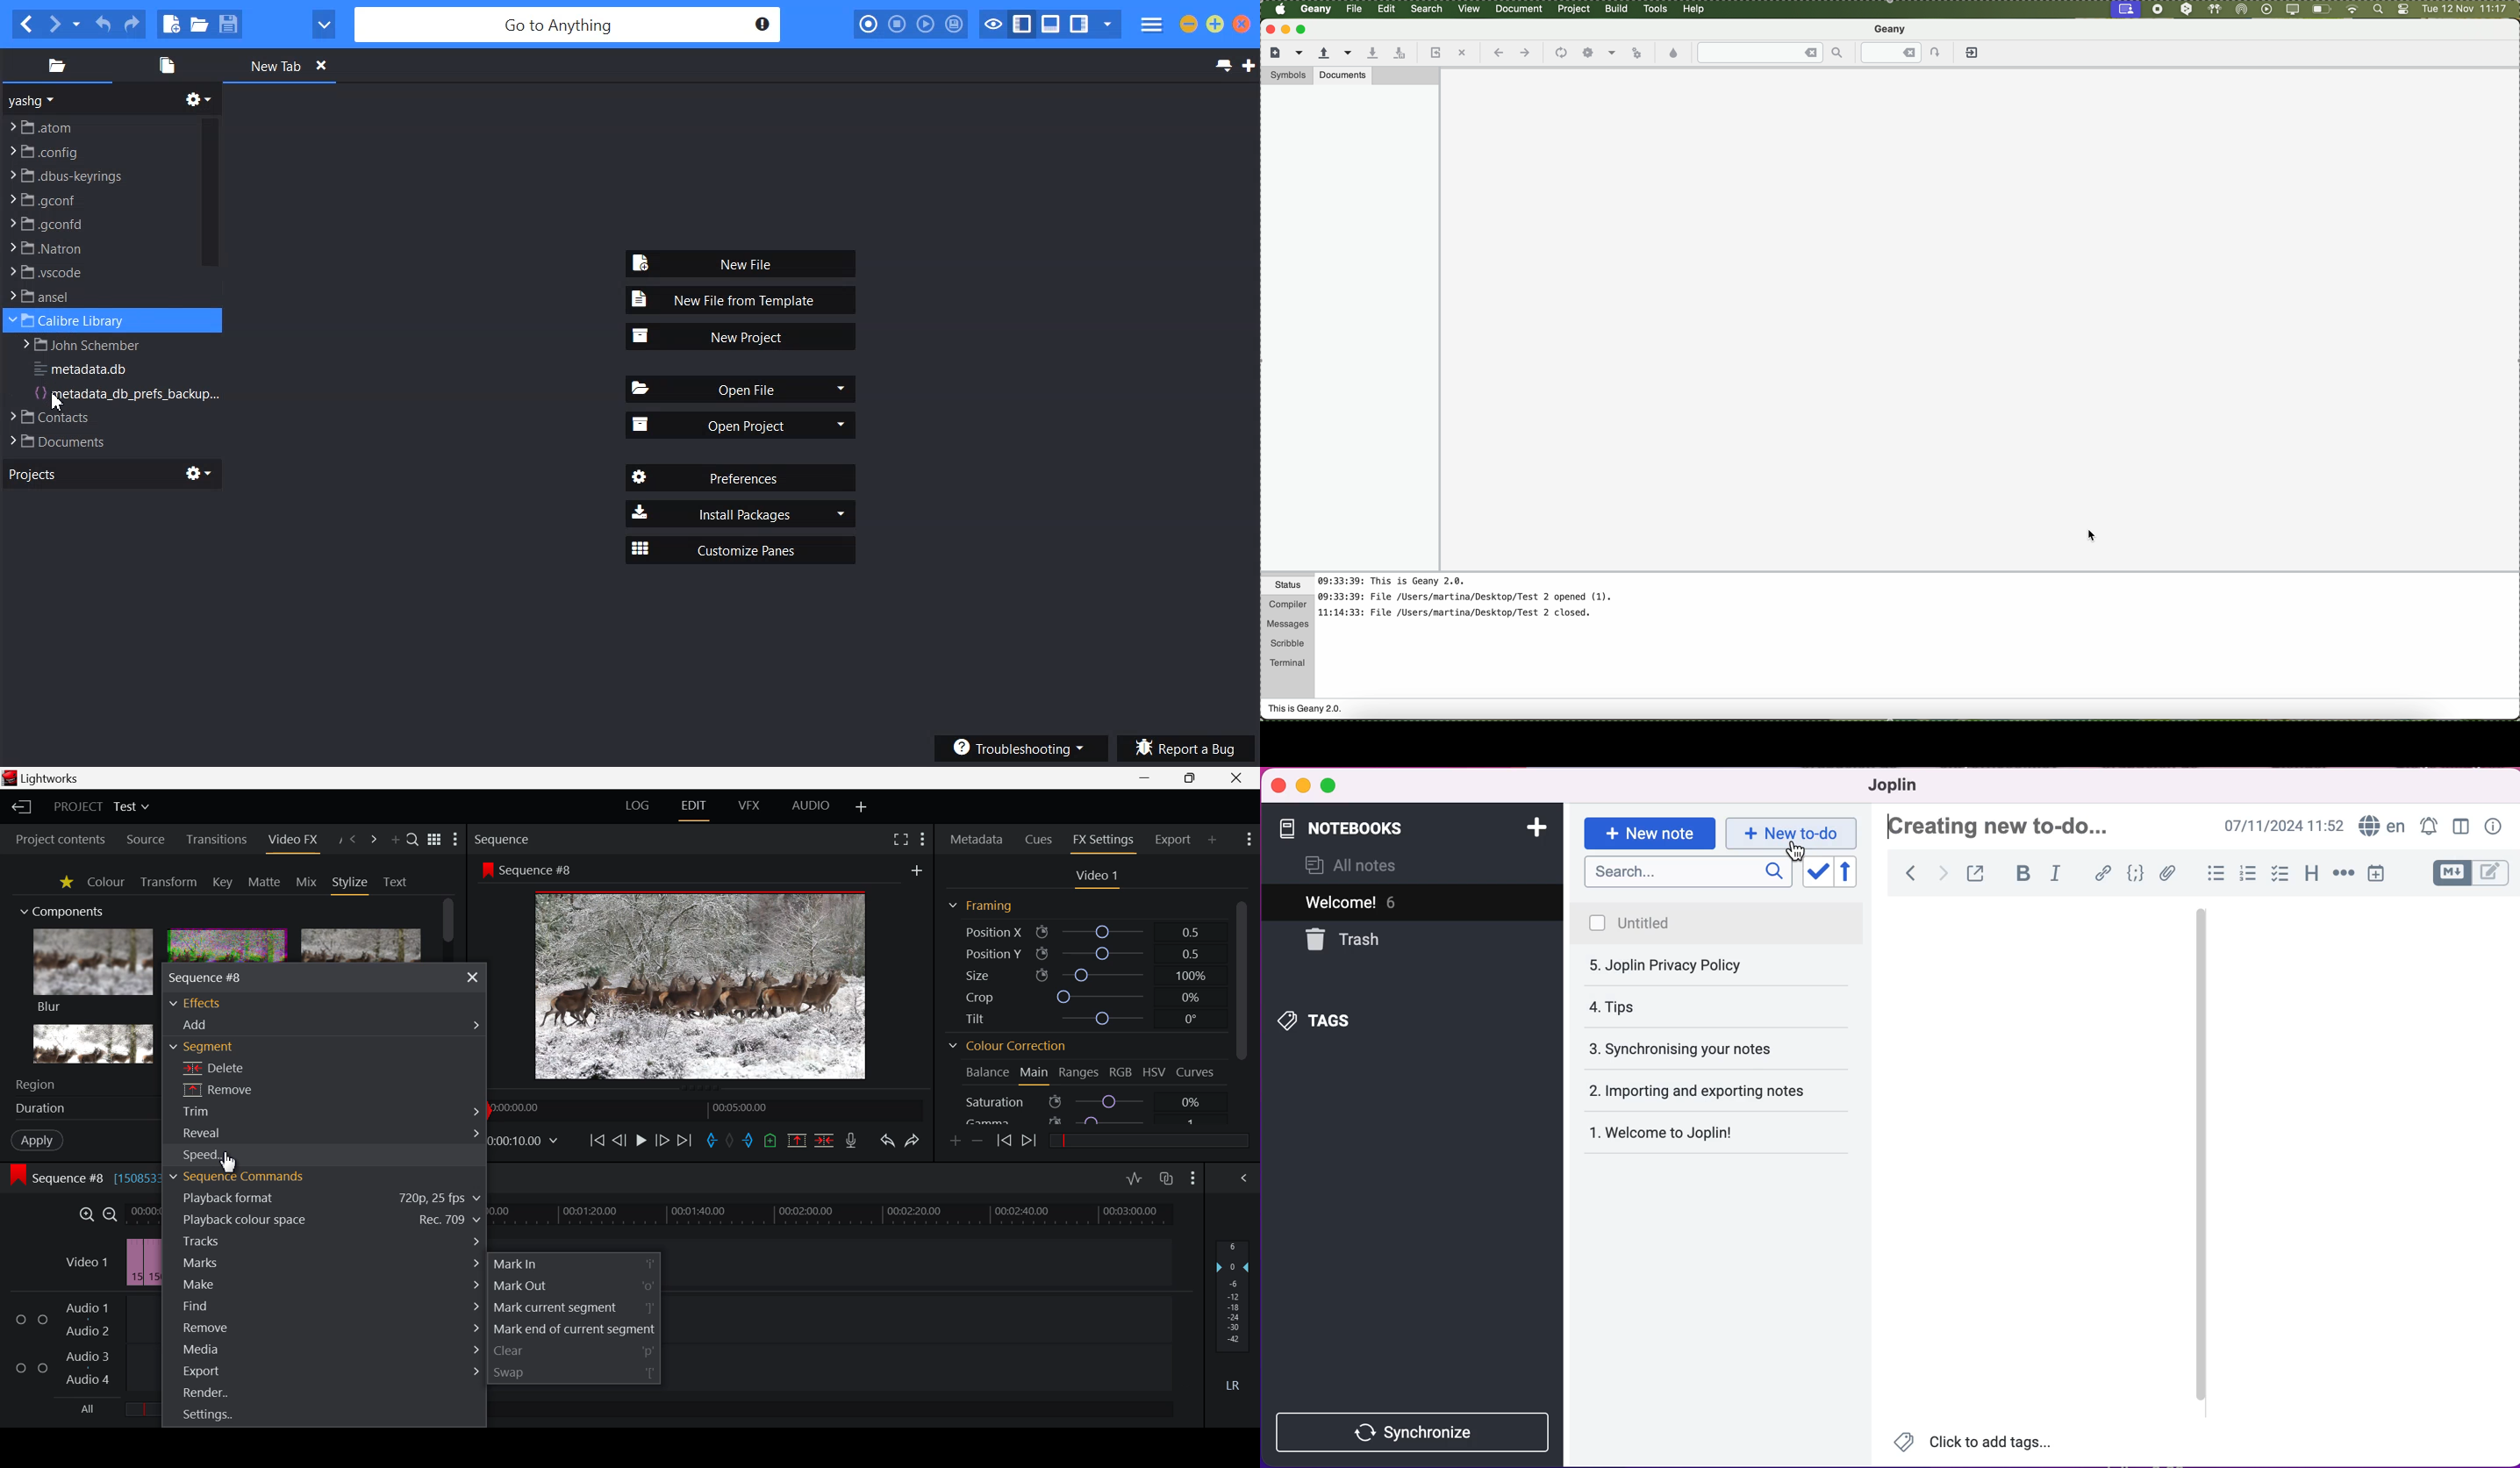 This screenshot has height=1484, width=2520. I want to click on check box, so click(2280, 878).